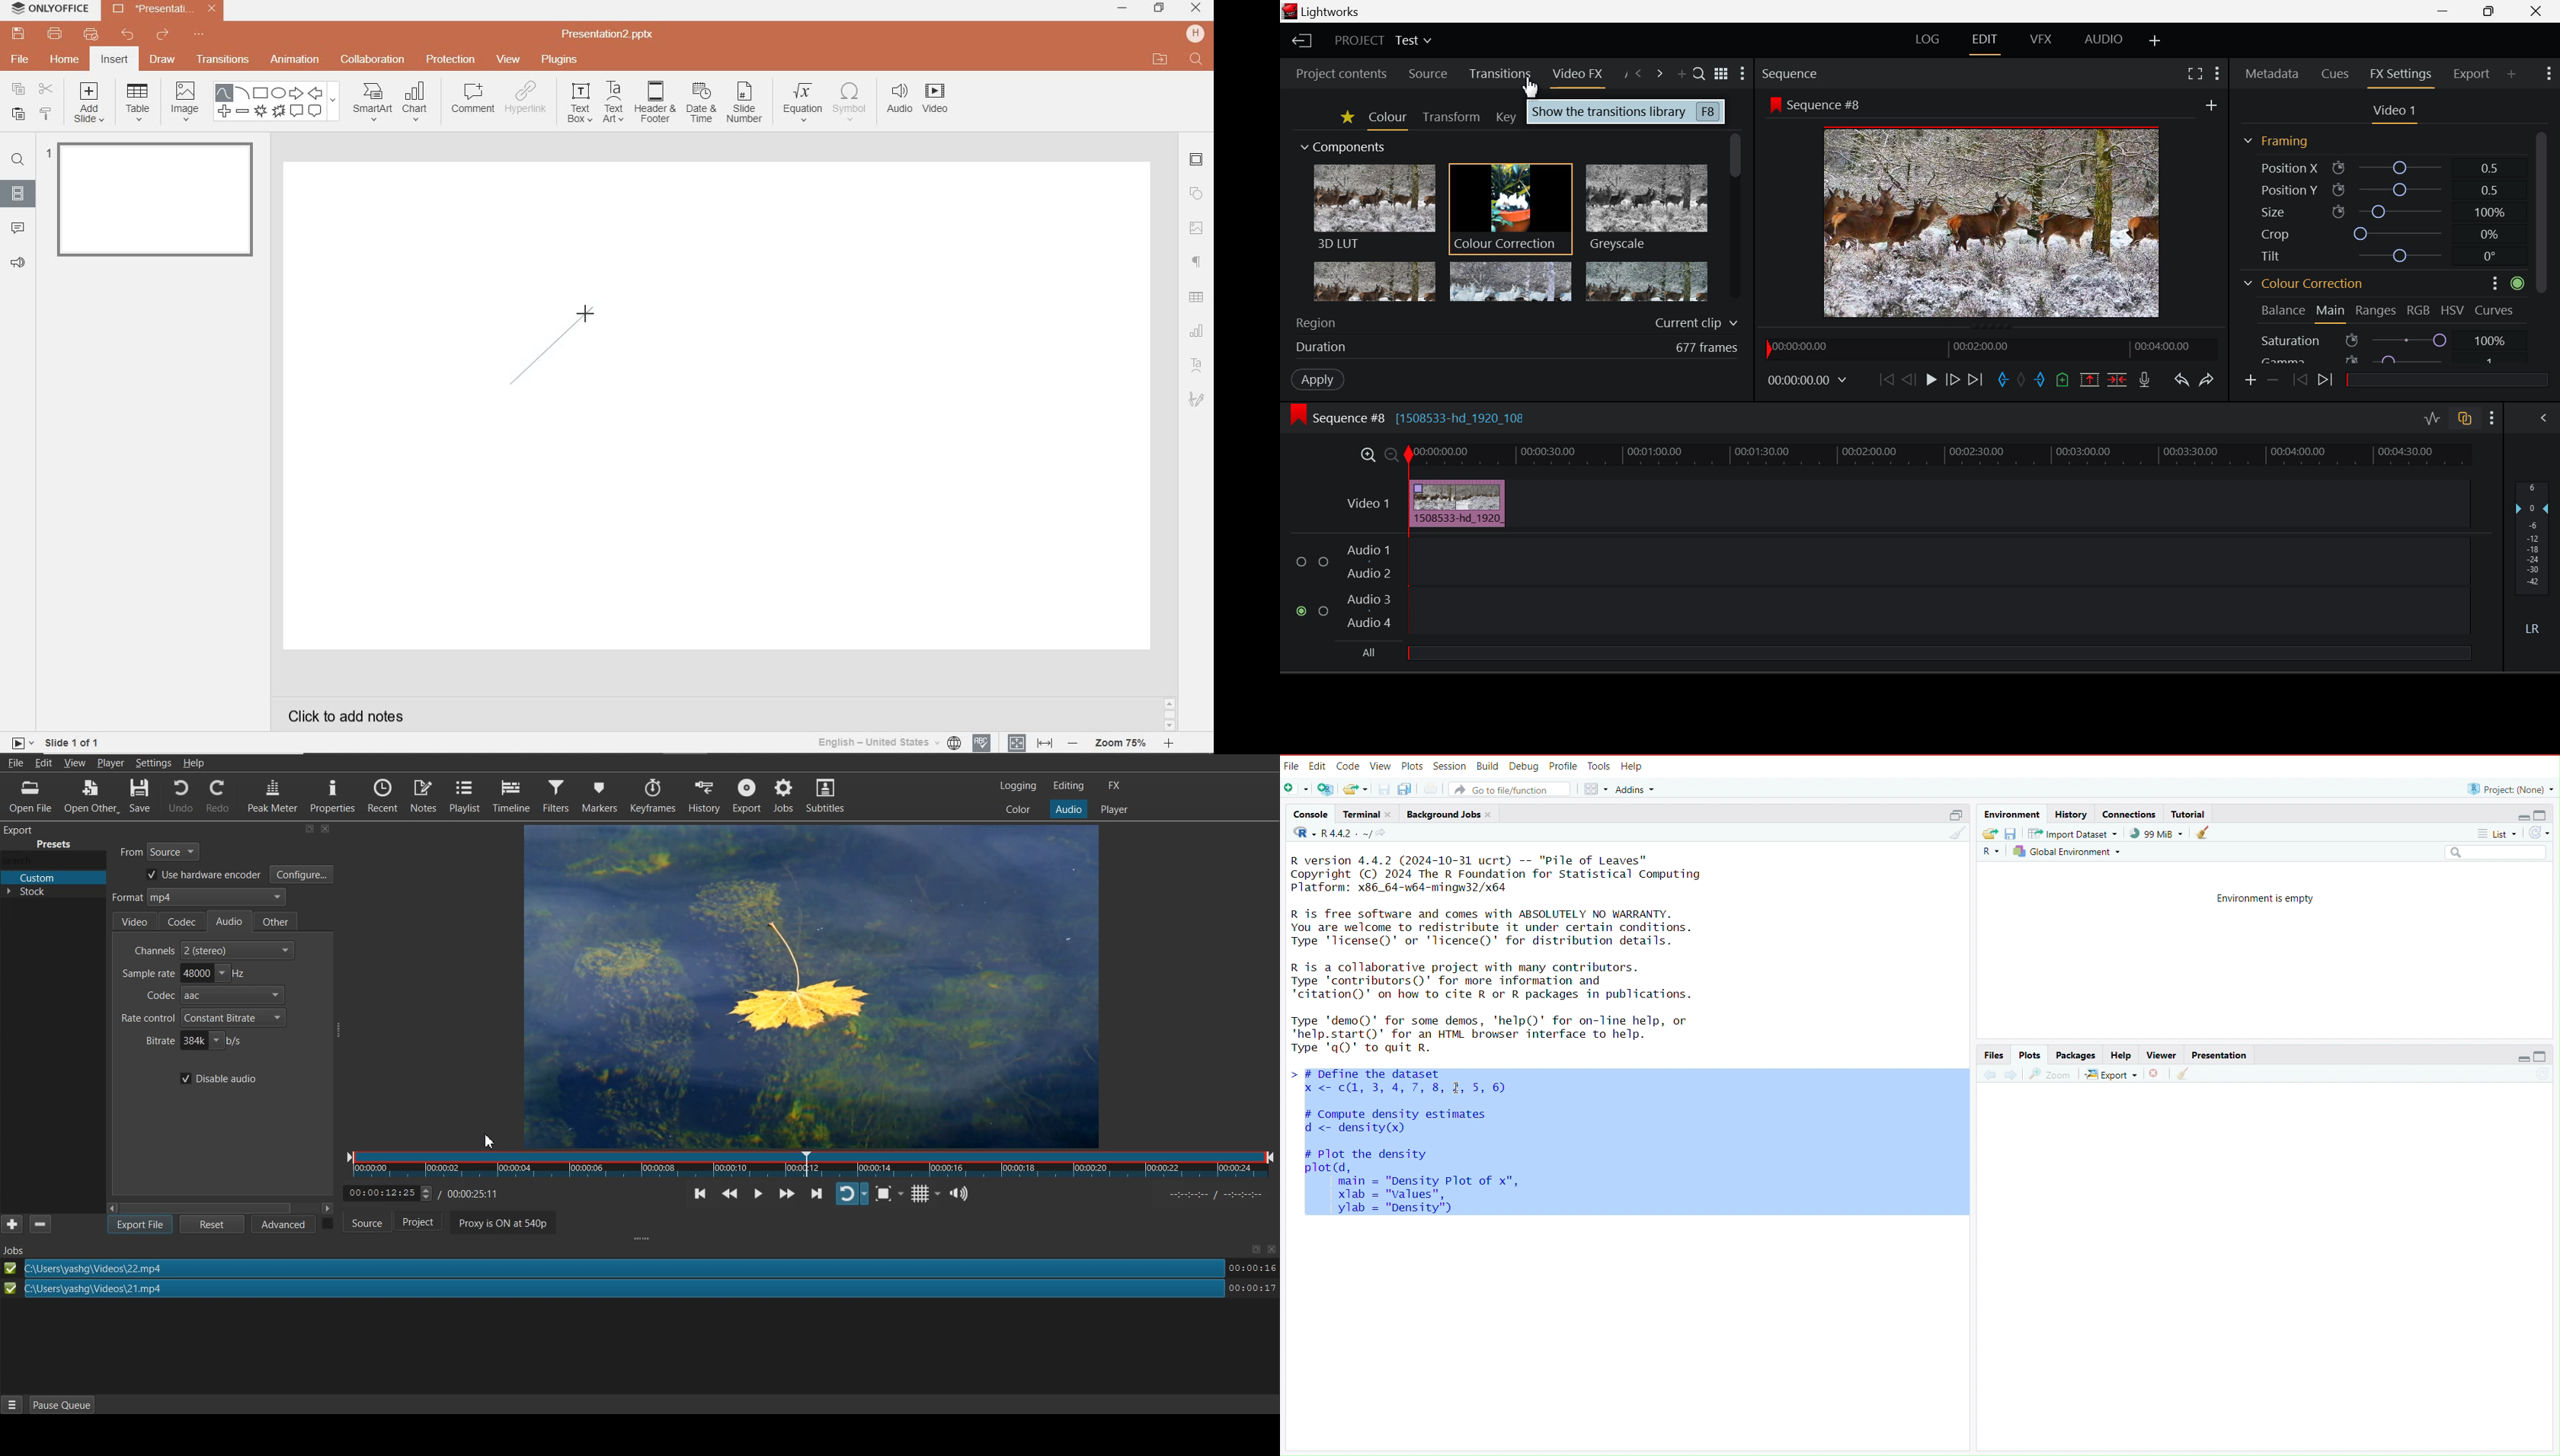 This screenshot has width=2576, height=1456. What do you see at coordinates (46, 89) in the screenshot?
I see `CUT` at bounding box center [46, 89].